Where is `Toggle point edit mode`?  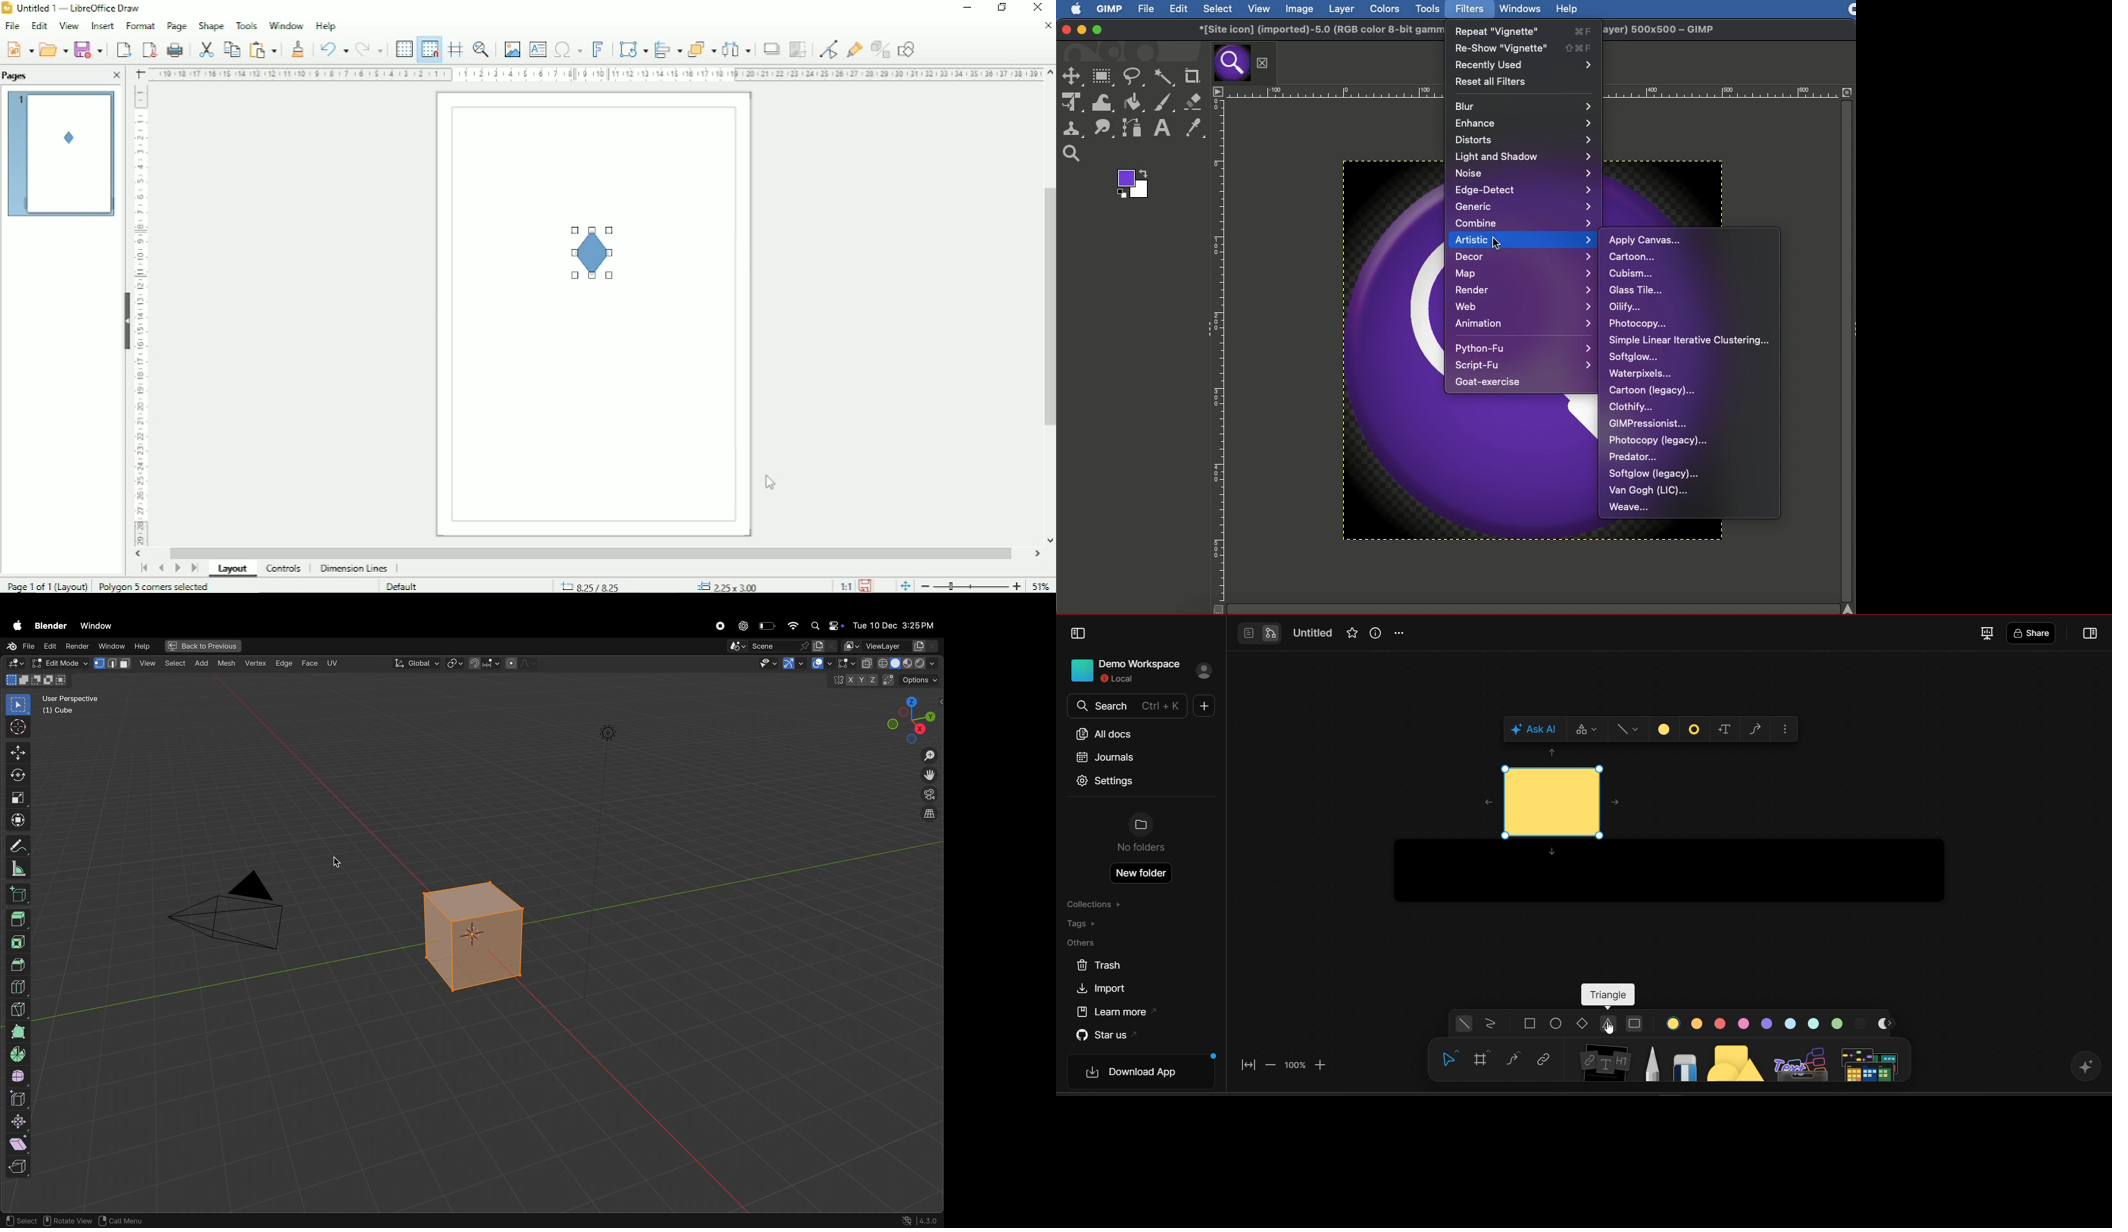 Toggle point edit mode is located at coordinates (826, 47).